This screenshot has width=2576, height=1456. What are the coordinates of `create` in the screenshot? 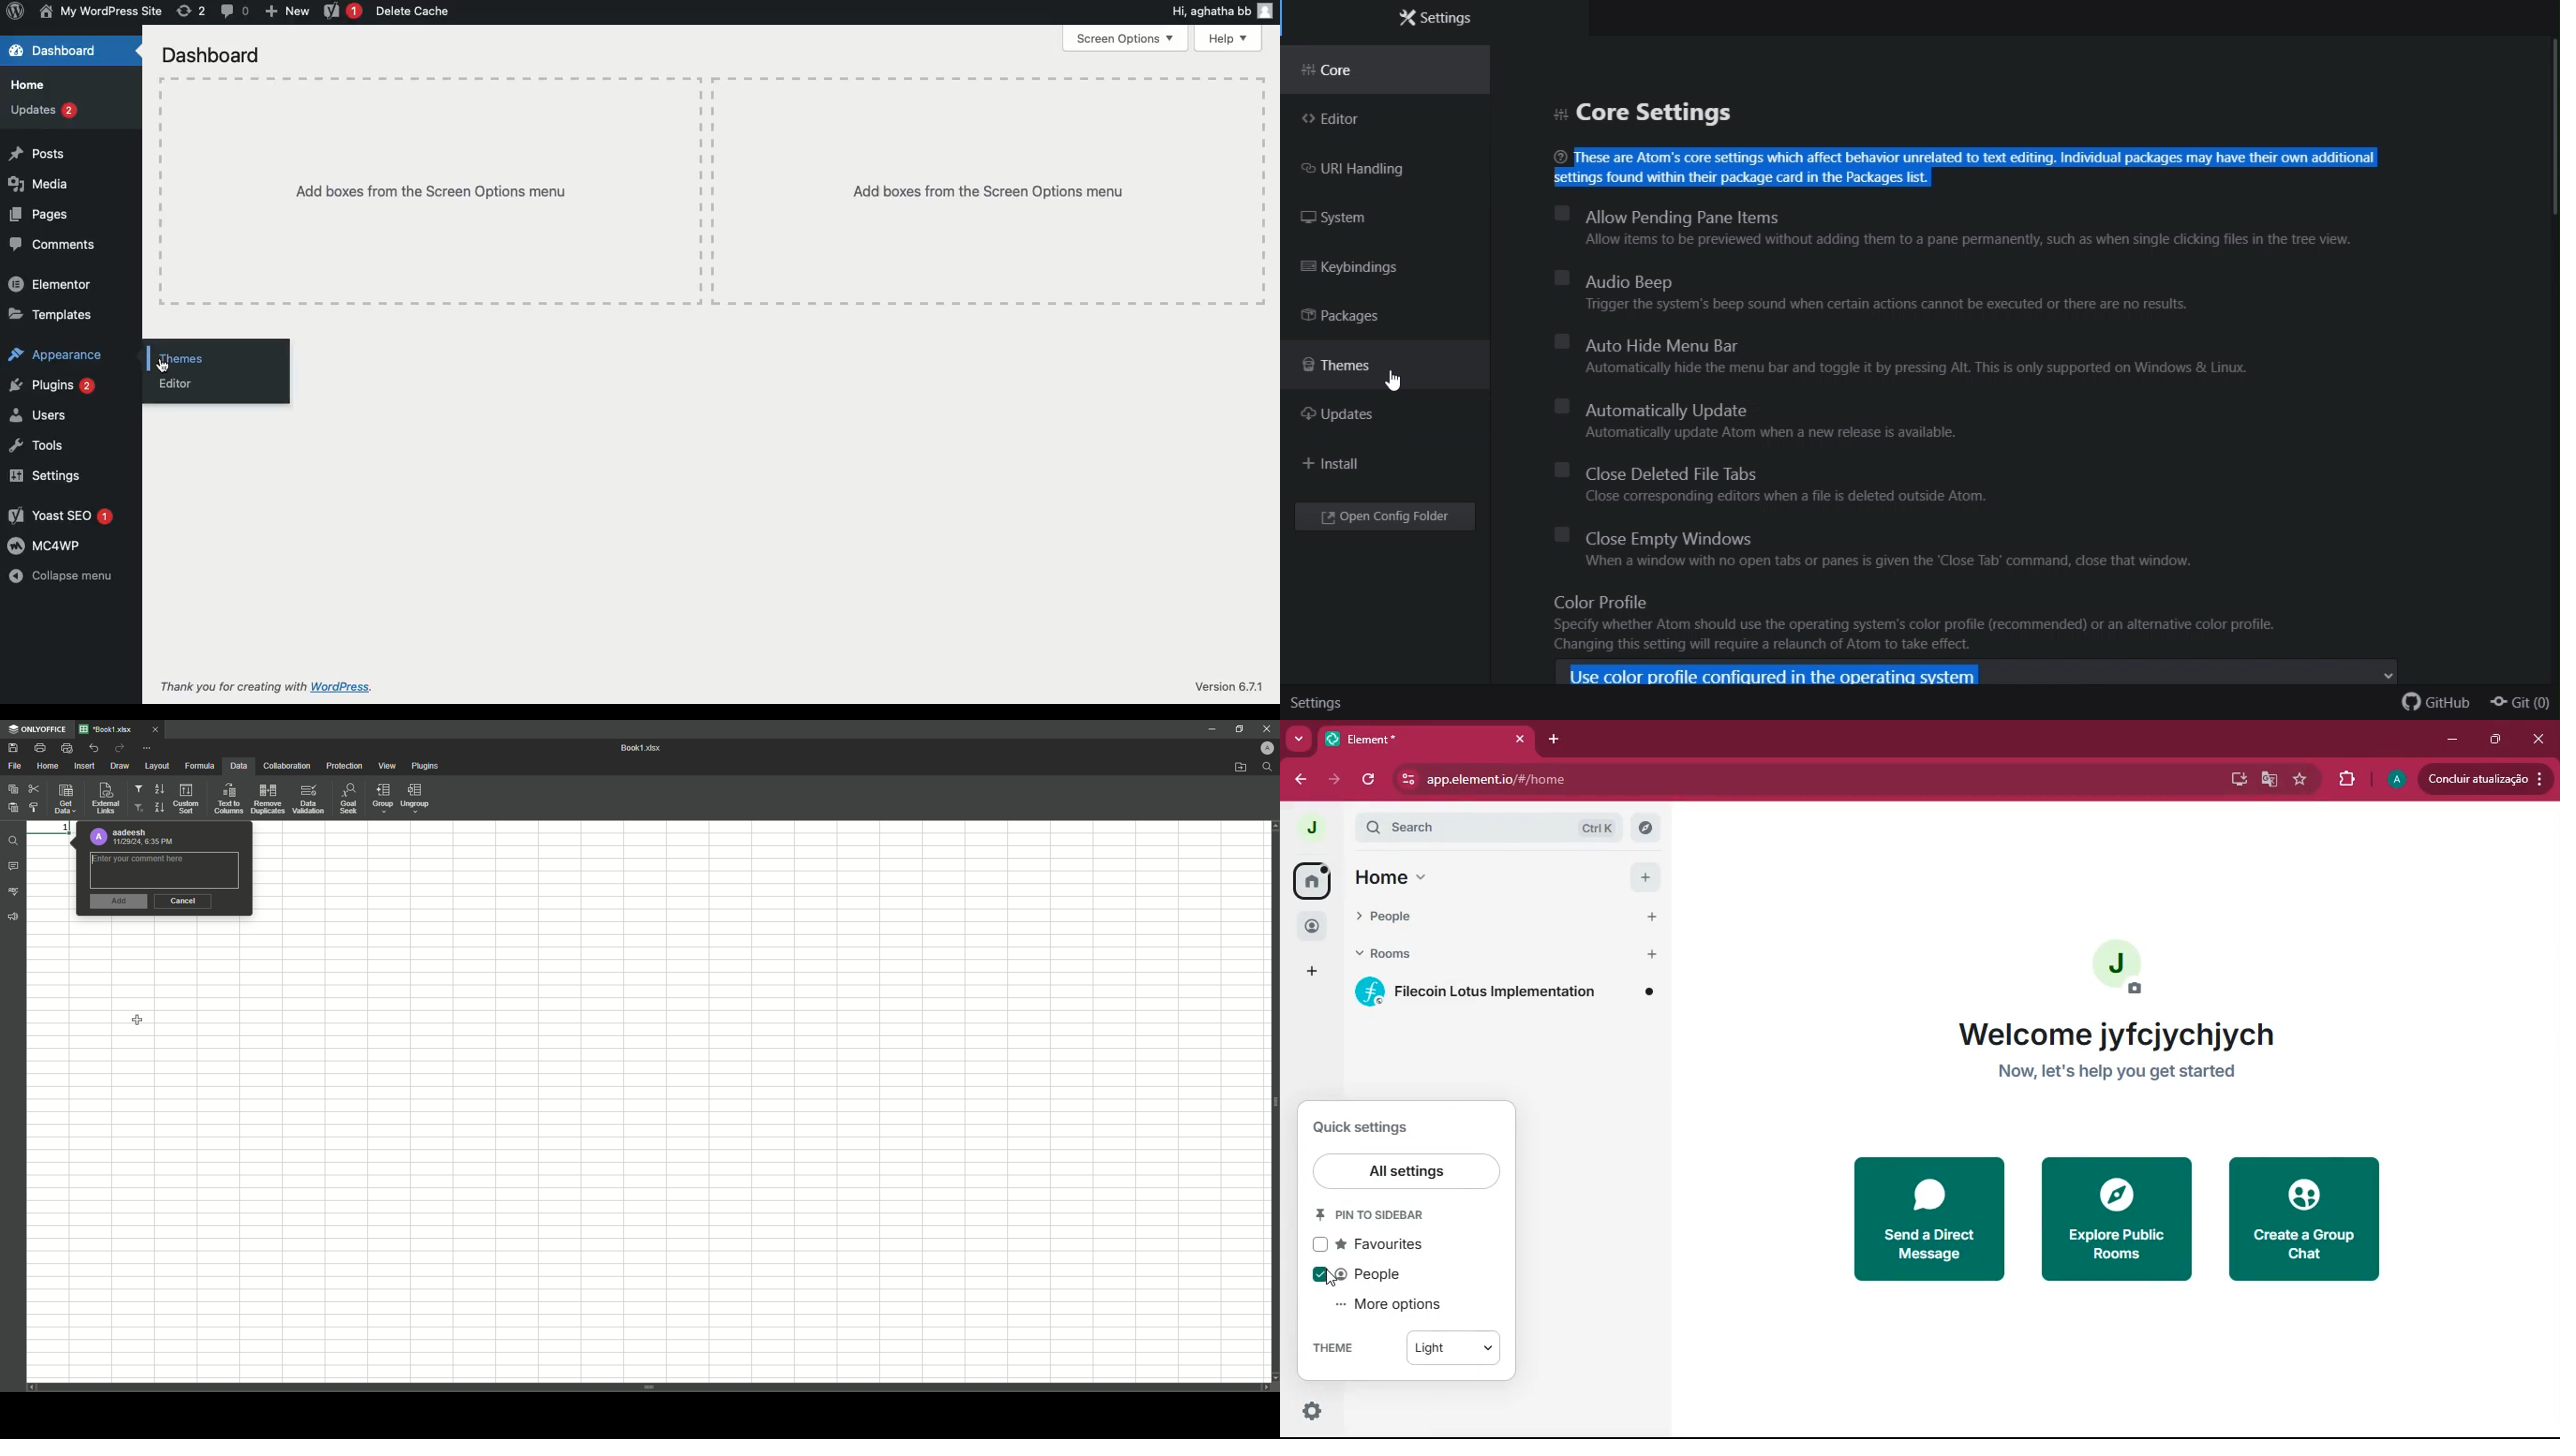 It's located at (2306, 1220).